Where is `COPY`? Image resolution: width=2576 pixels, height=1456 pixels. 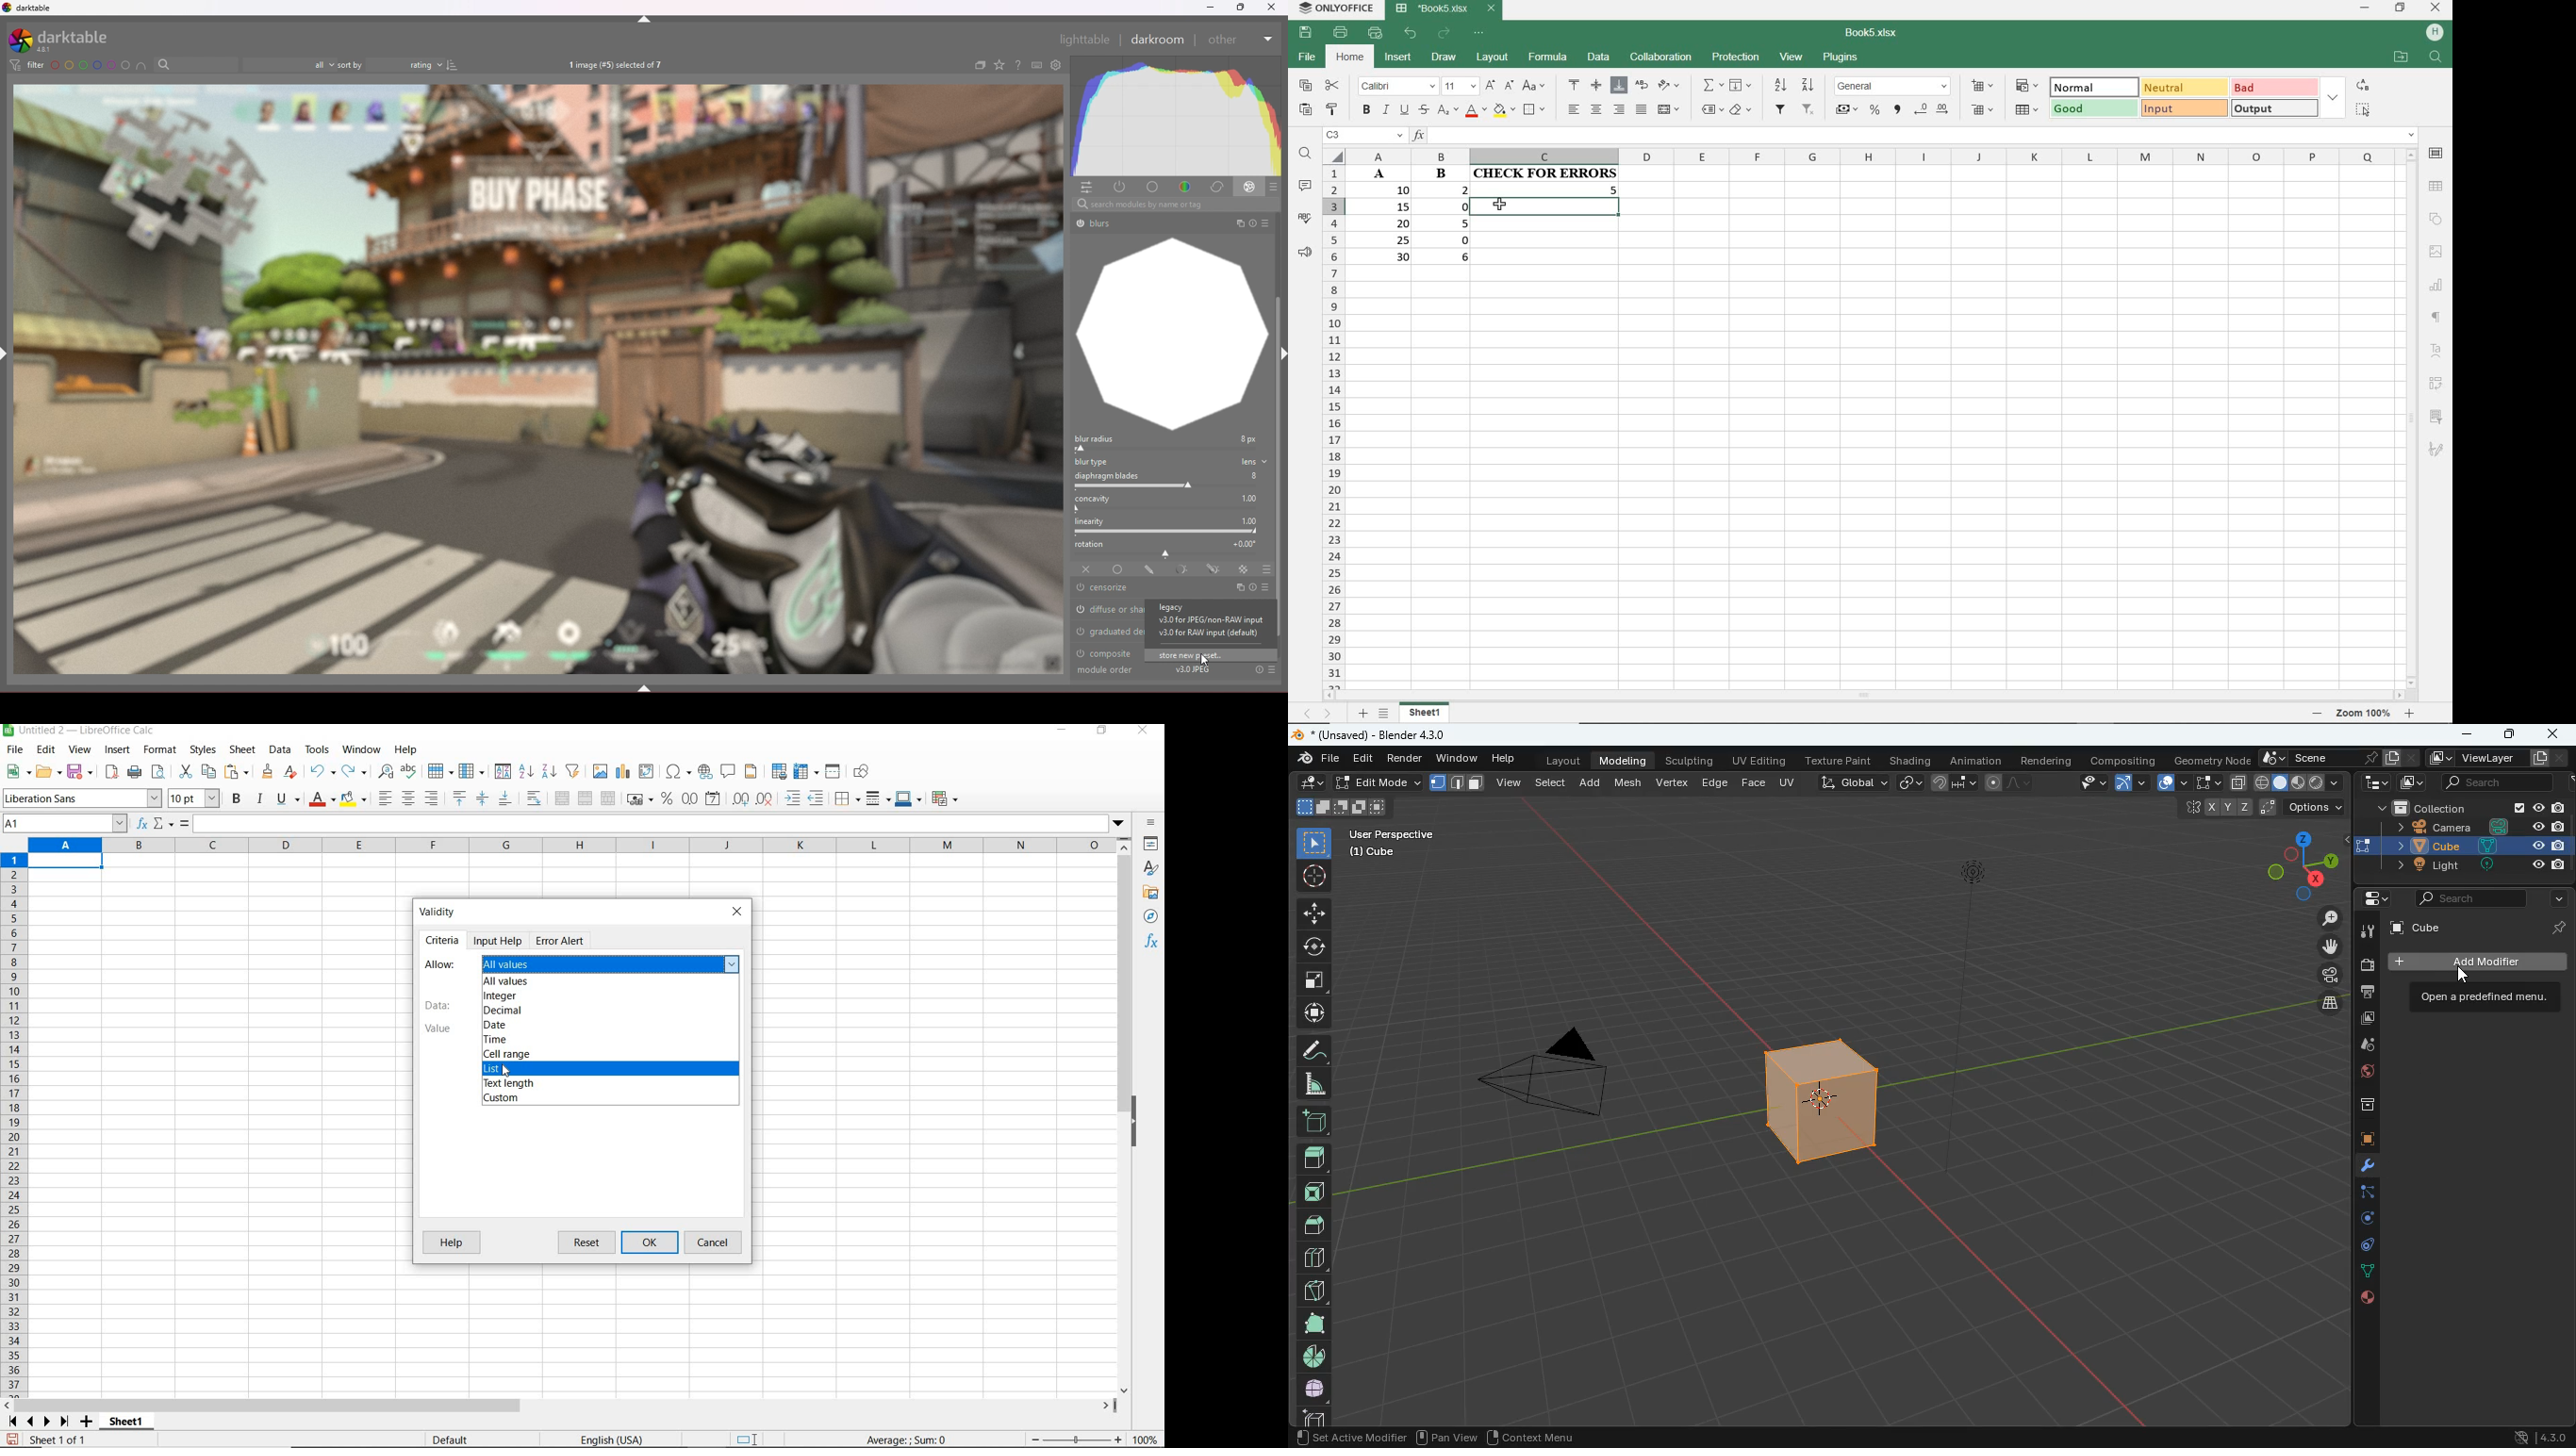
COPY is located at coordinates (1305, 86).